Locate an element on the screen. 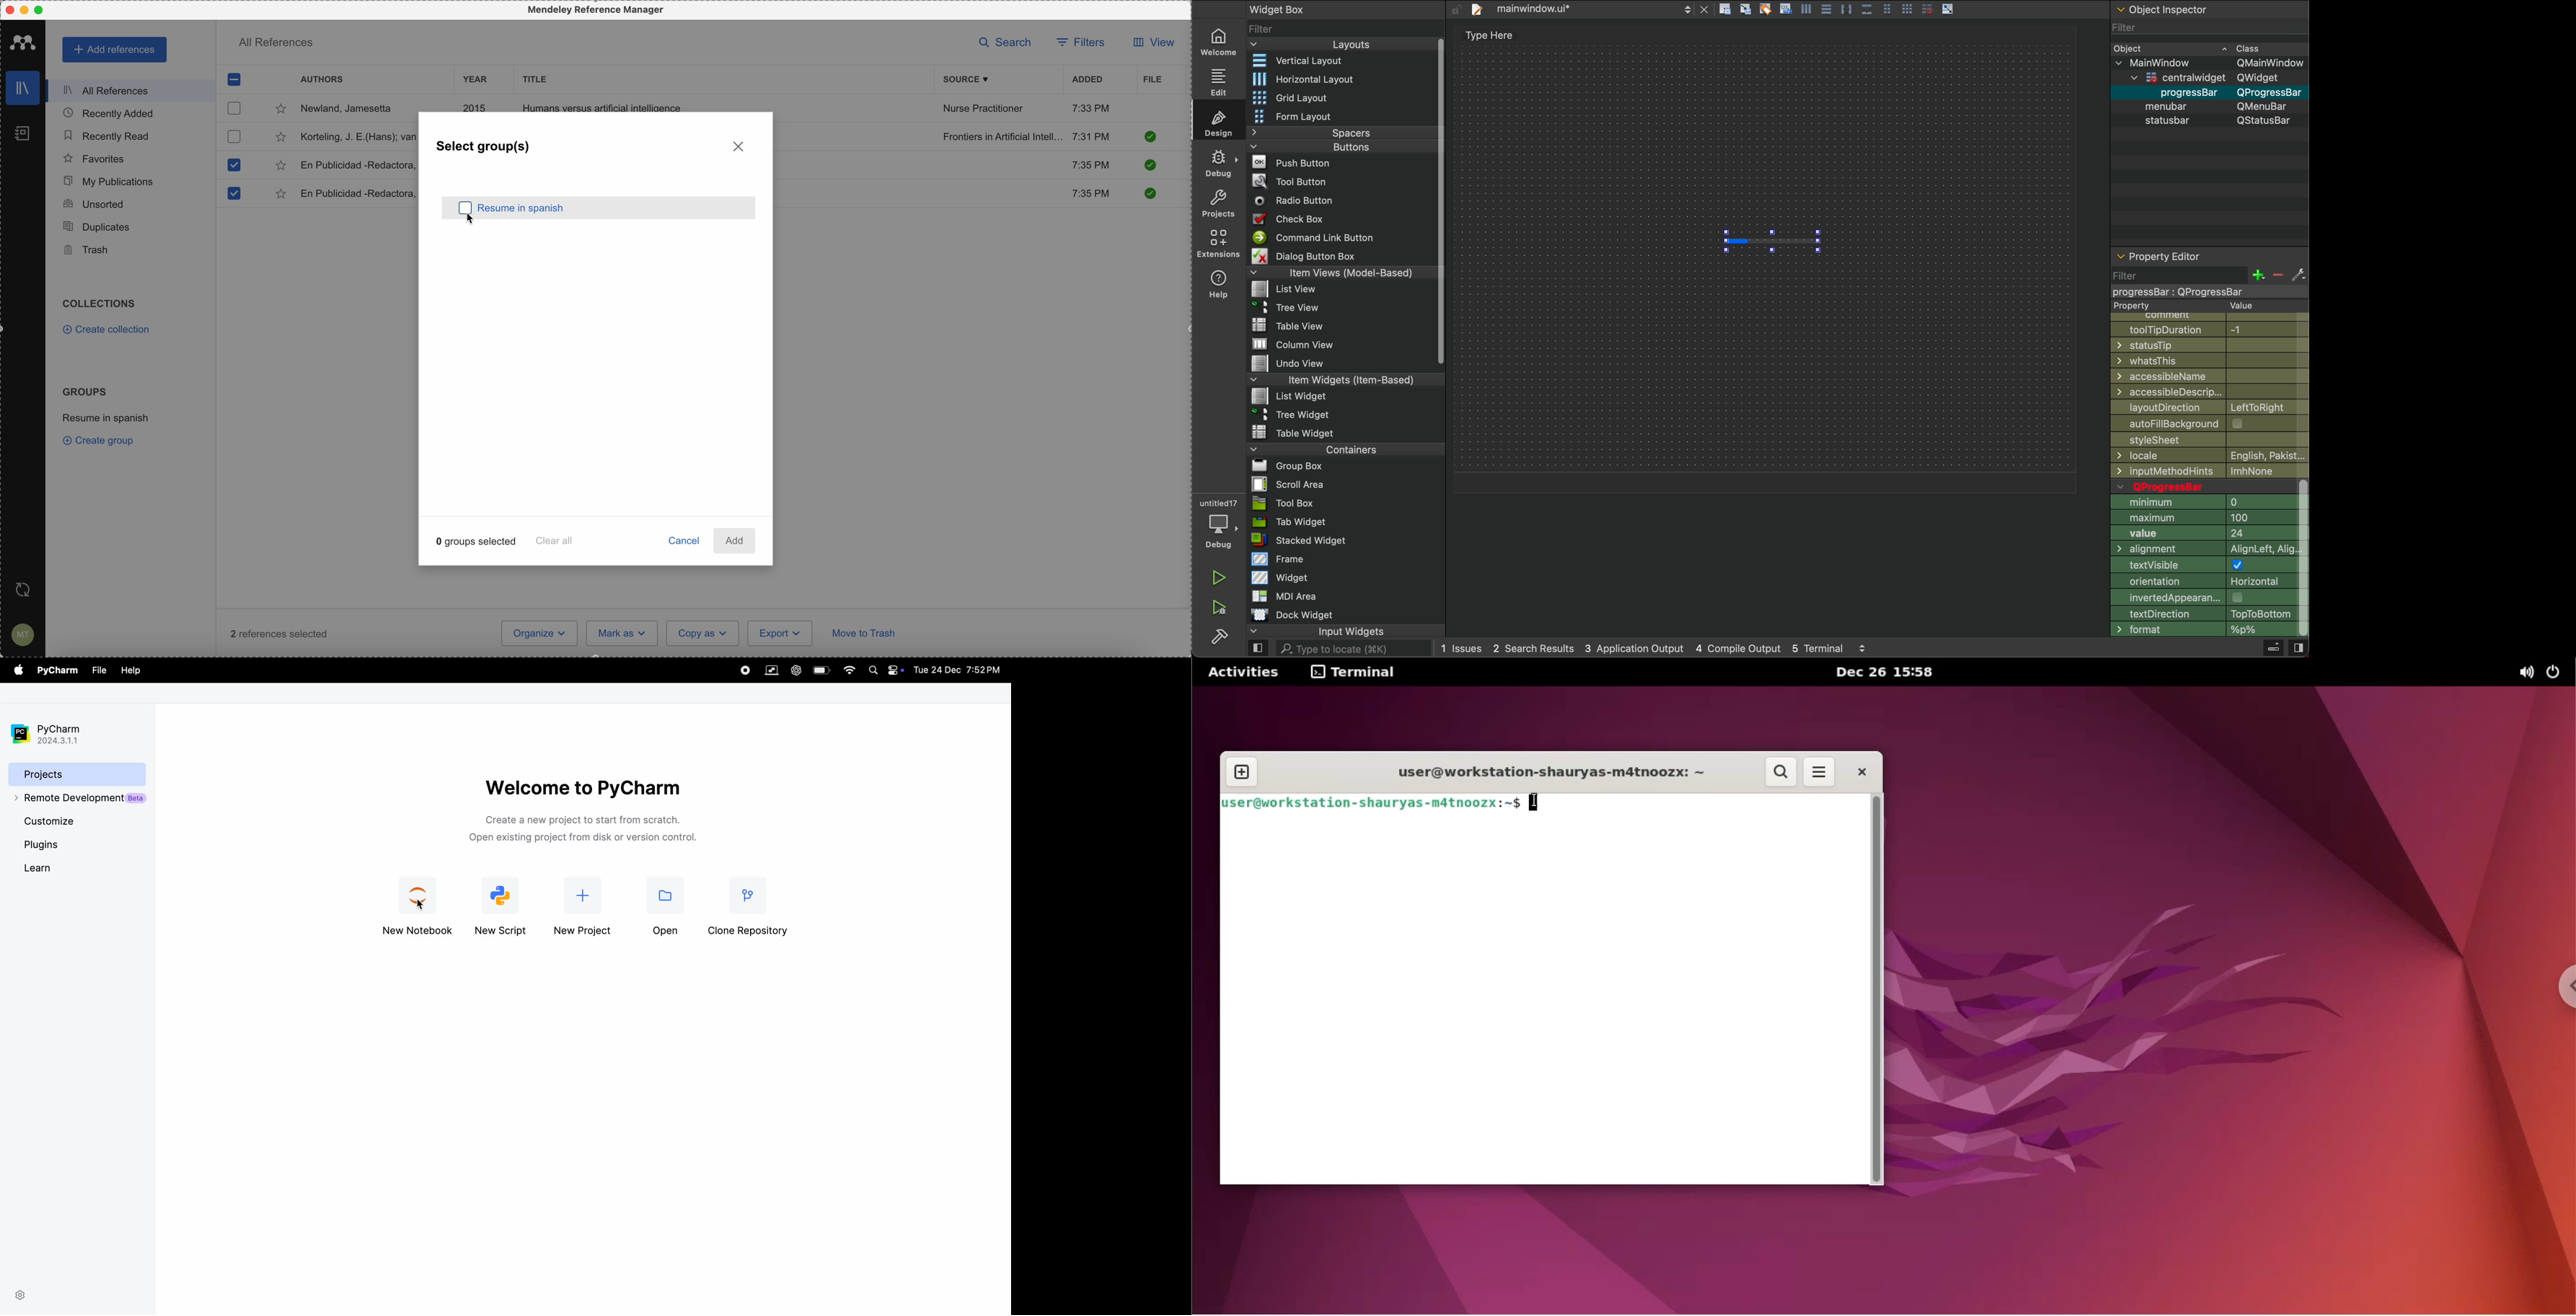  welcome is located at coordinates (1217, 40).